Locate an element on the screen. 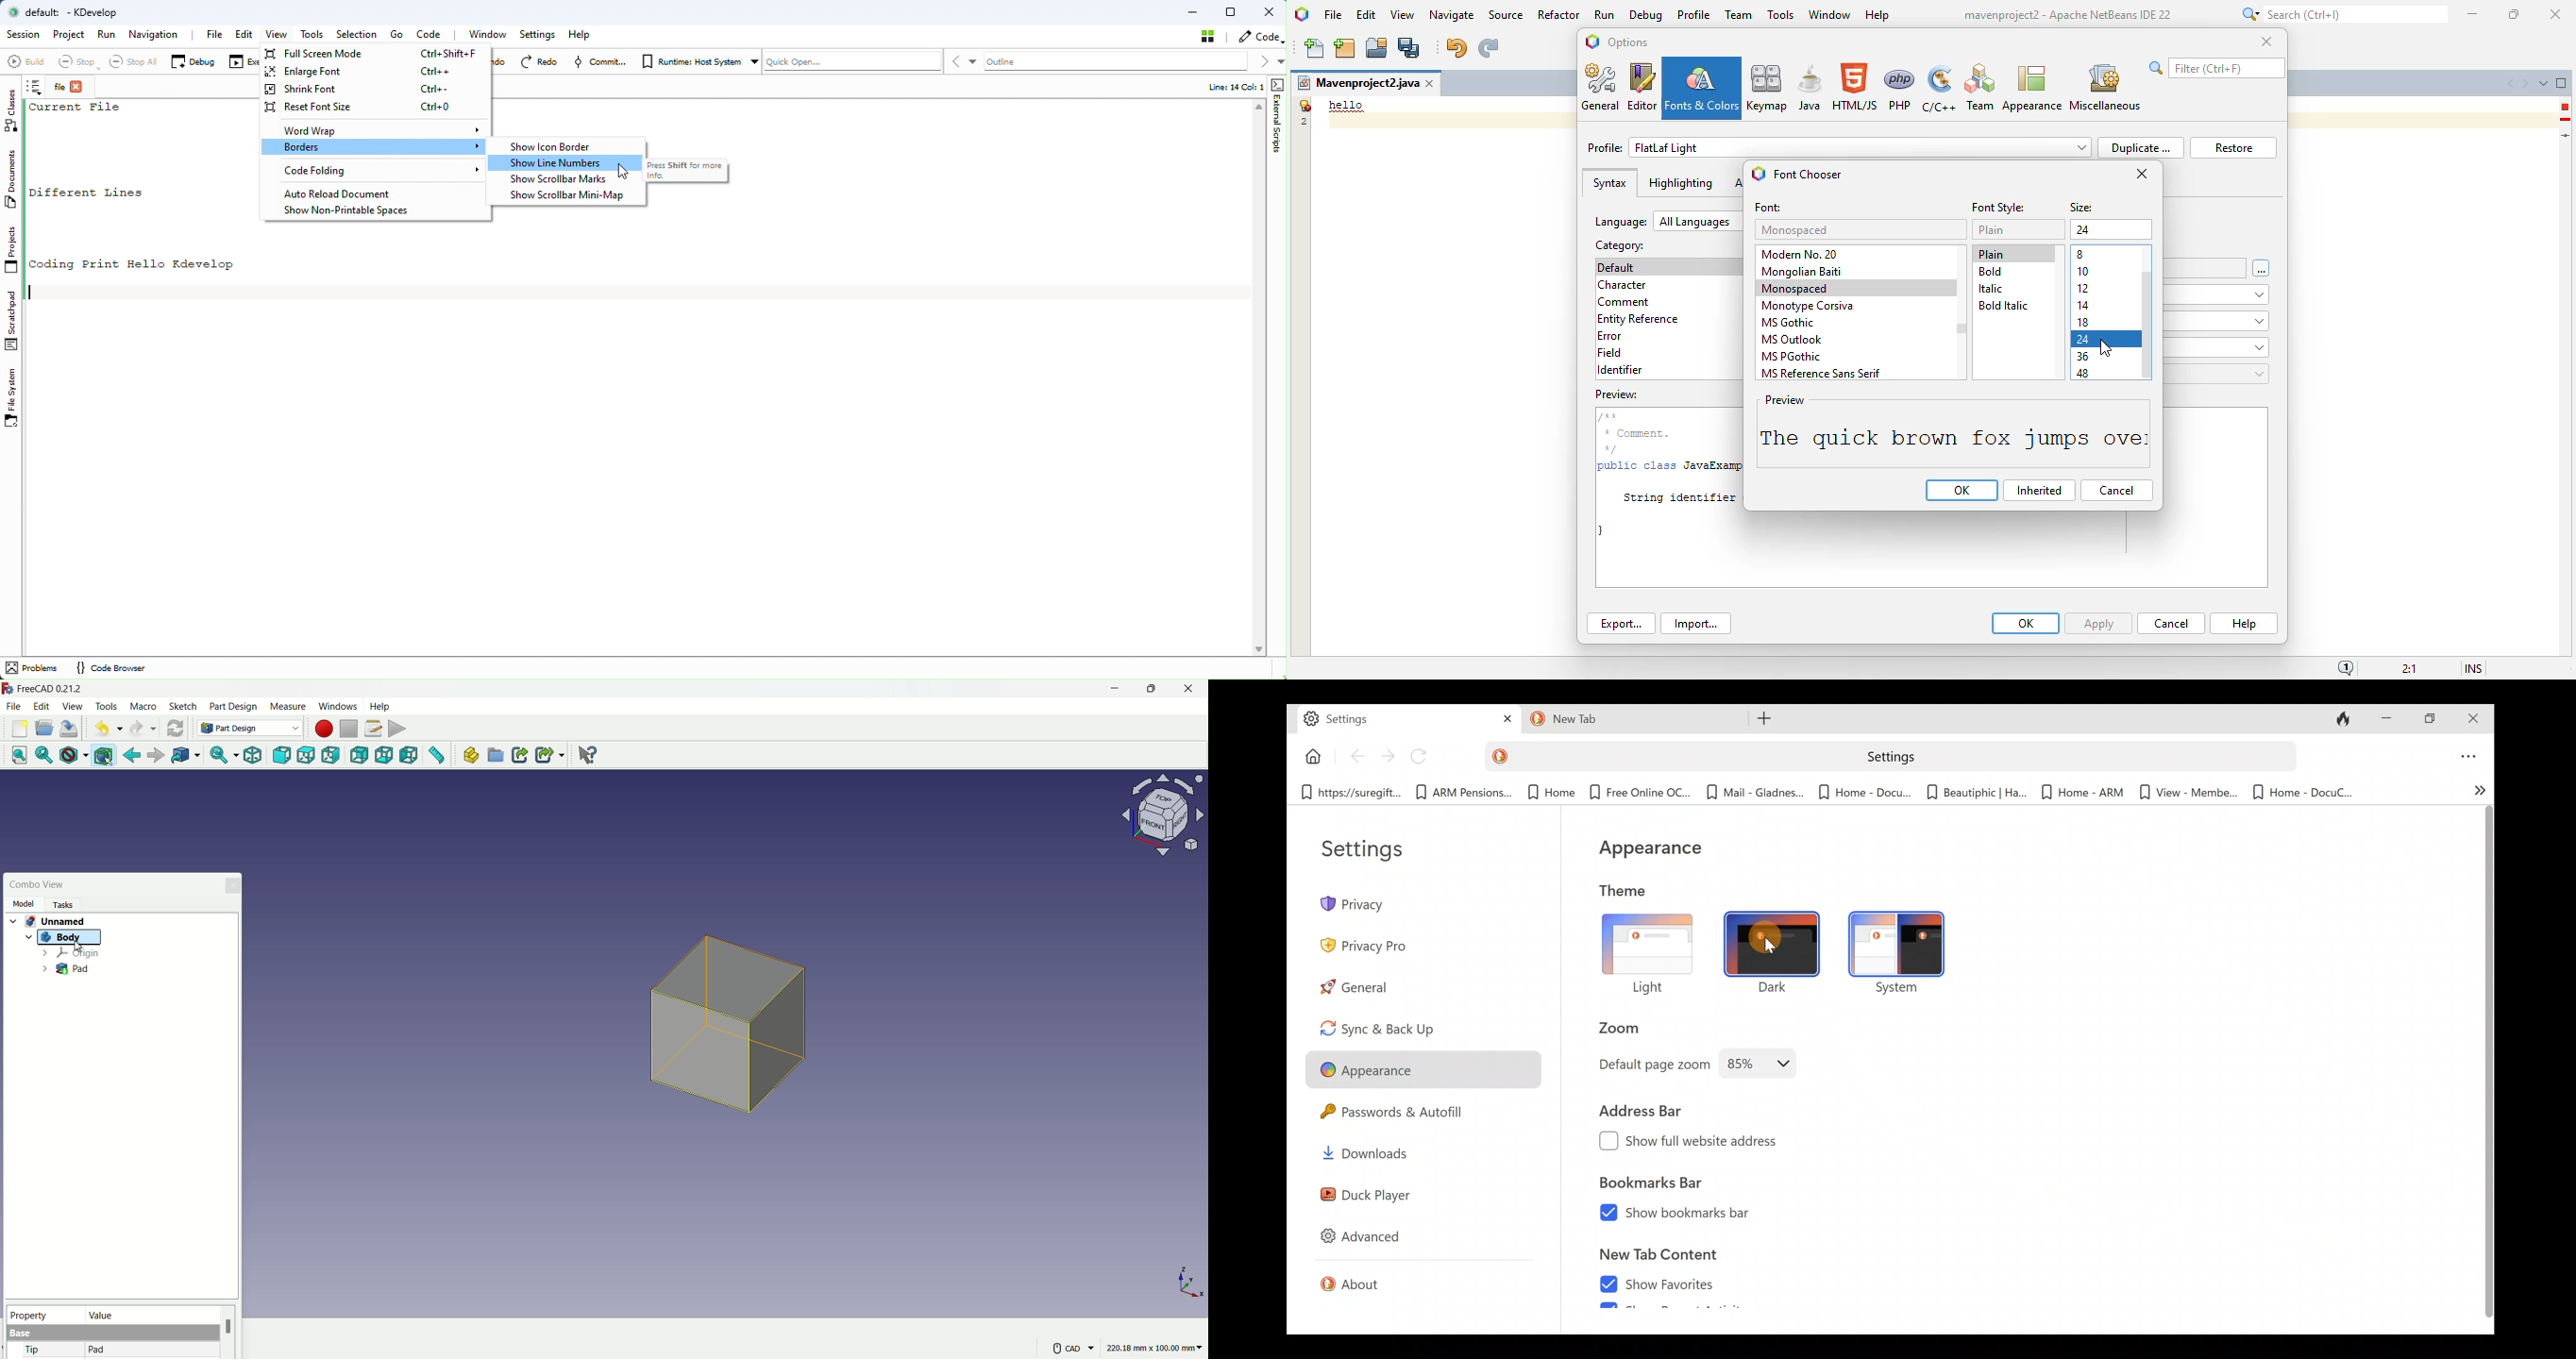 The width and height of the screenshot is (2576, 1372). go back is located at coordinates (132, 756).